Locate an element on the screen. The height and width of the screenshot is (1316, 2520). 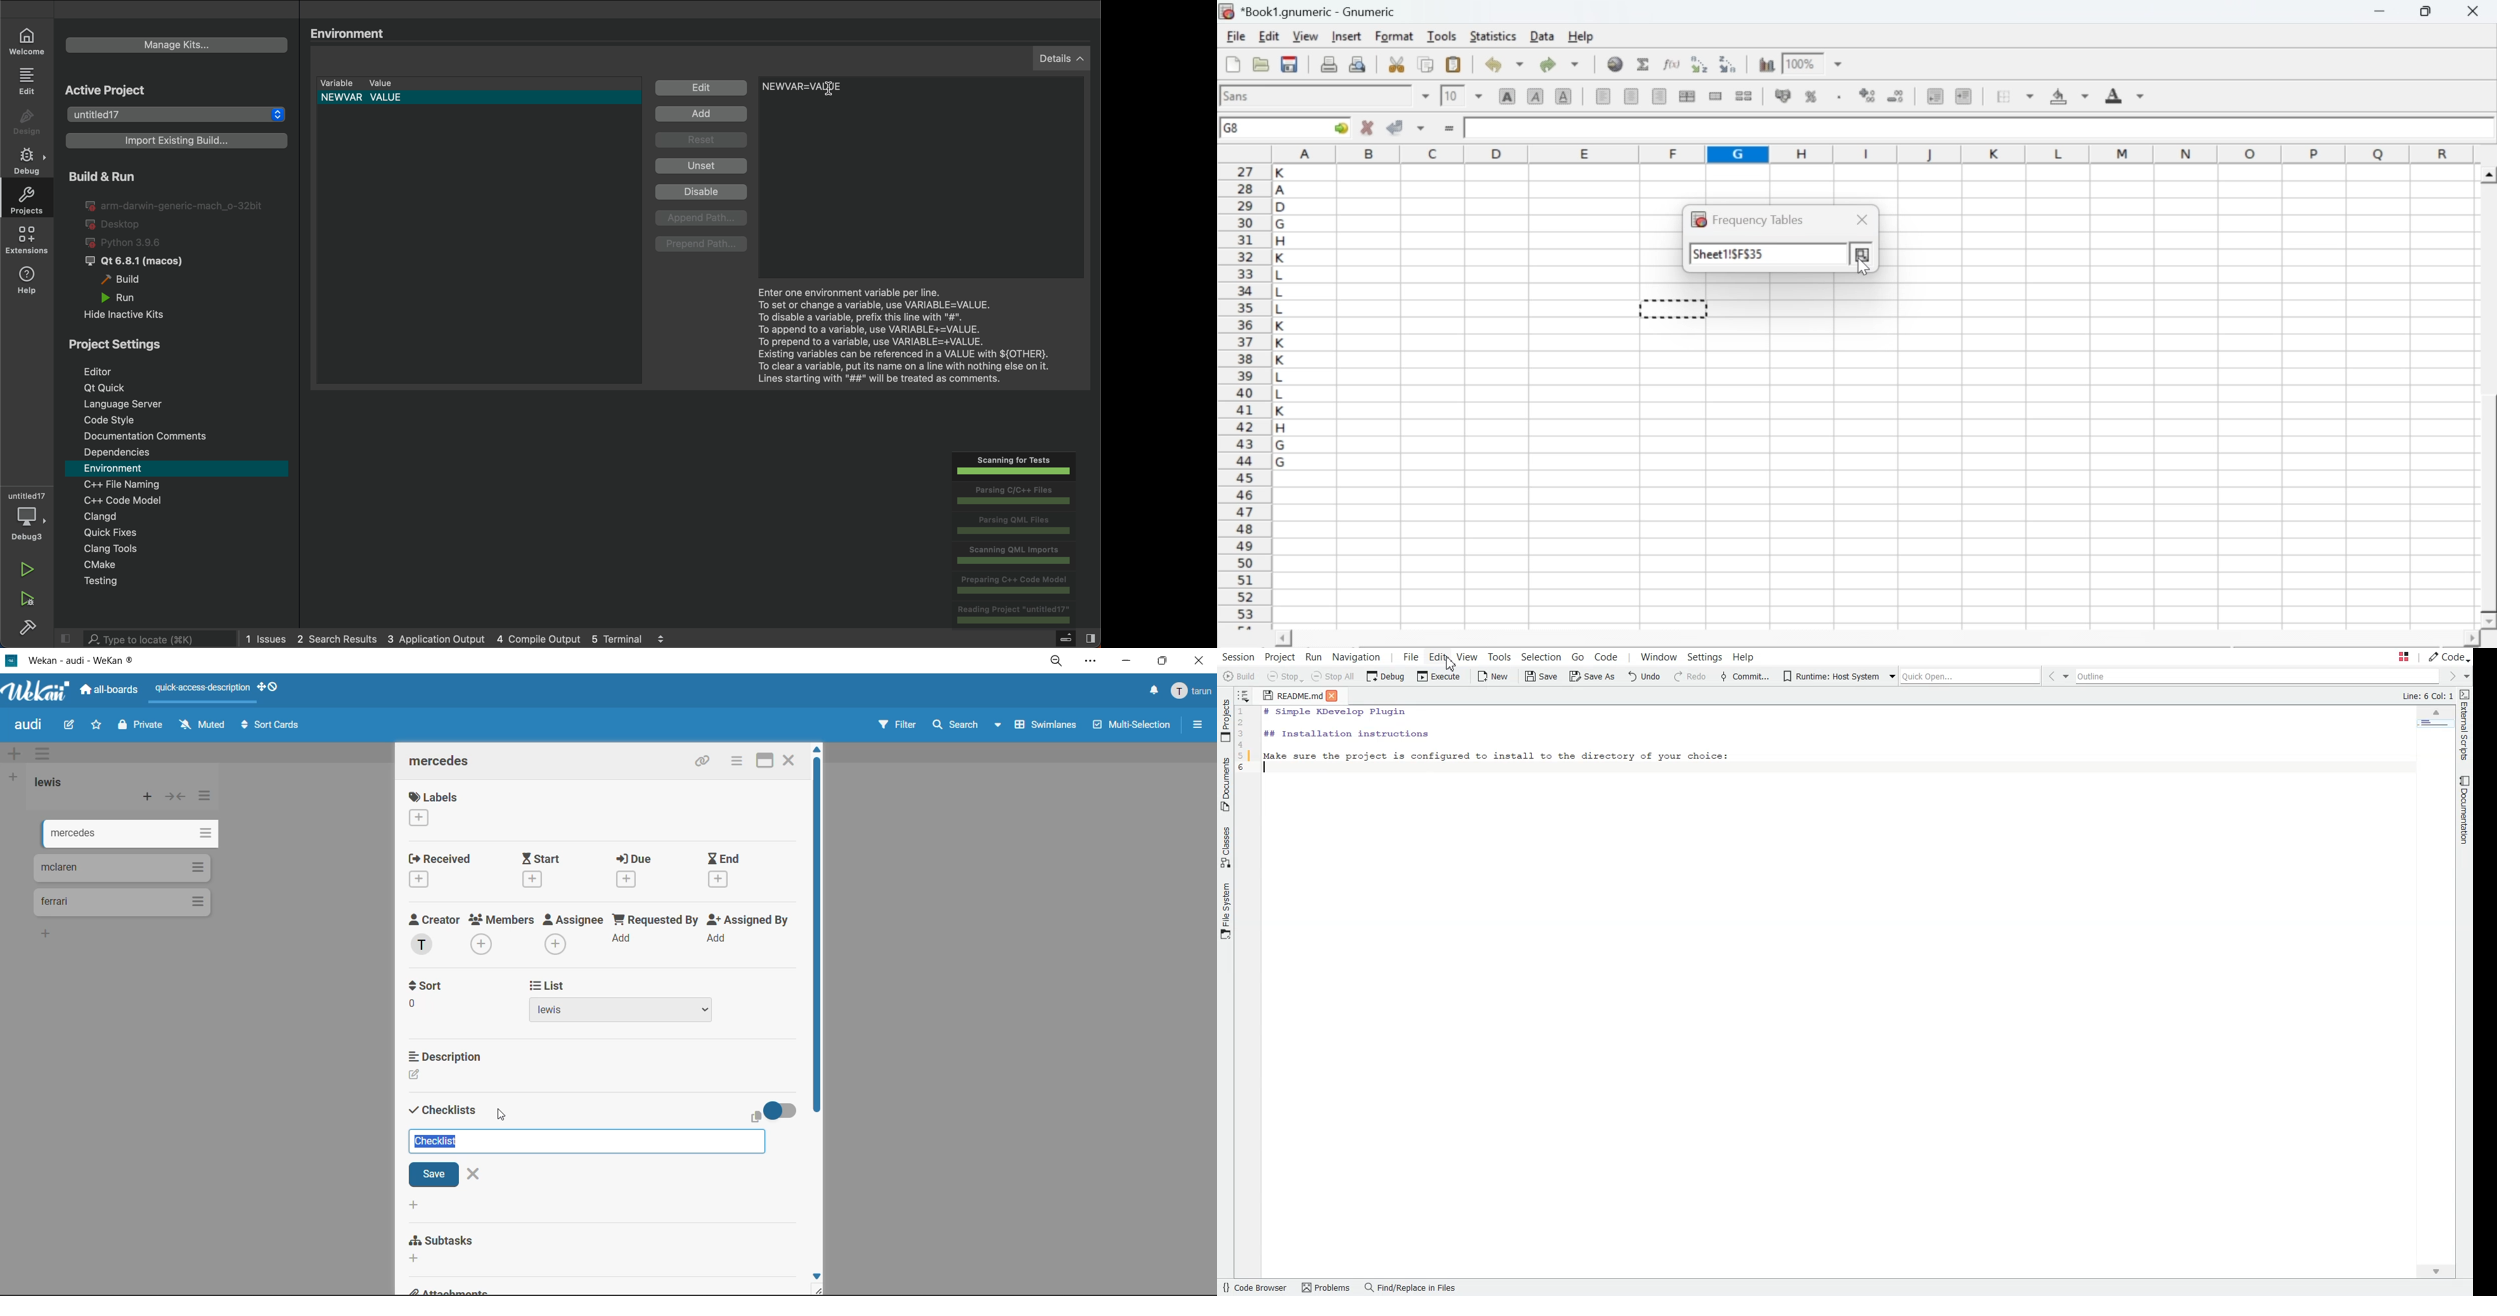
debug is located at coordinates (29, 158).